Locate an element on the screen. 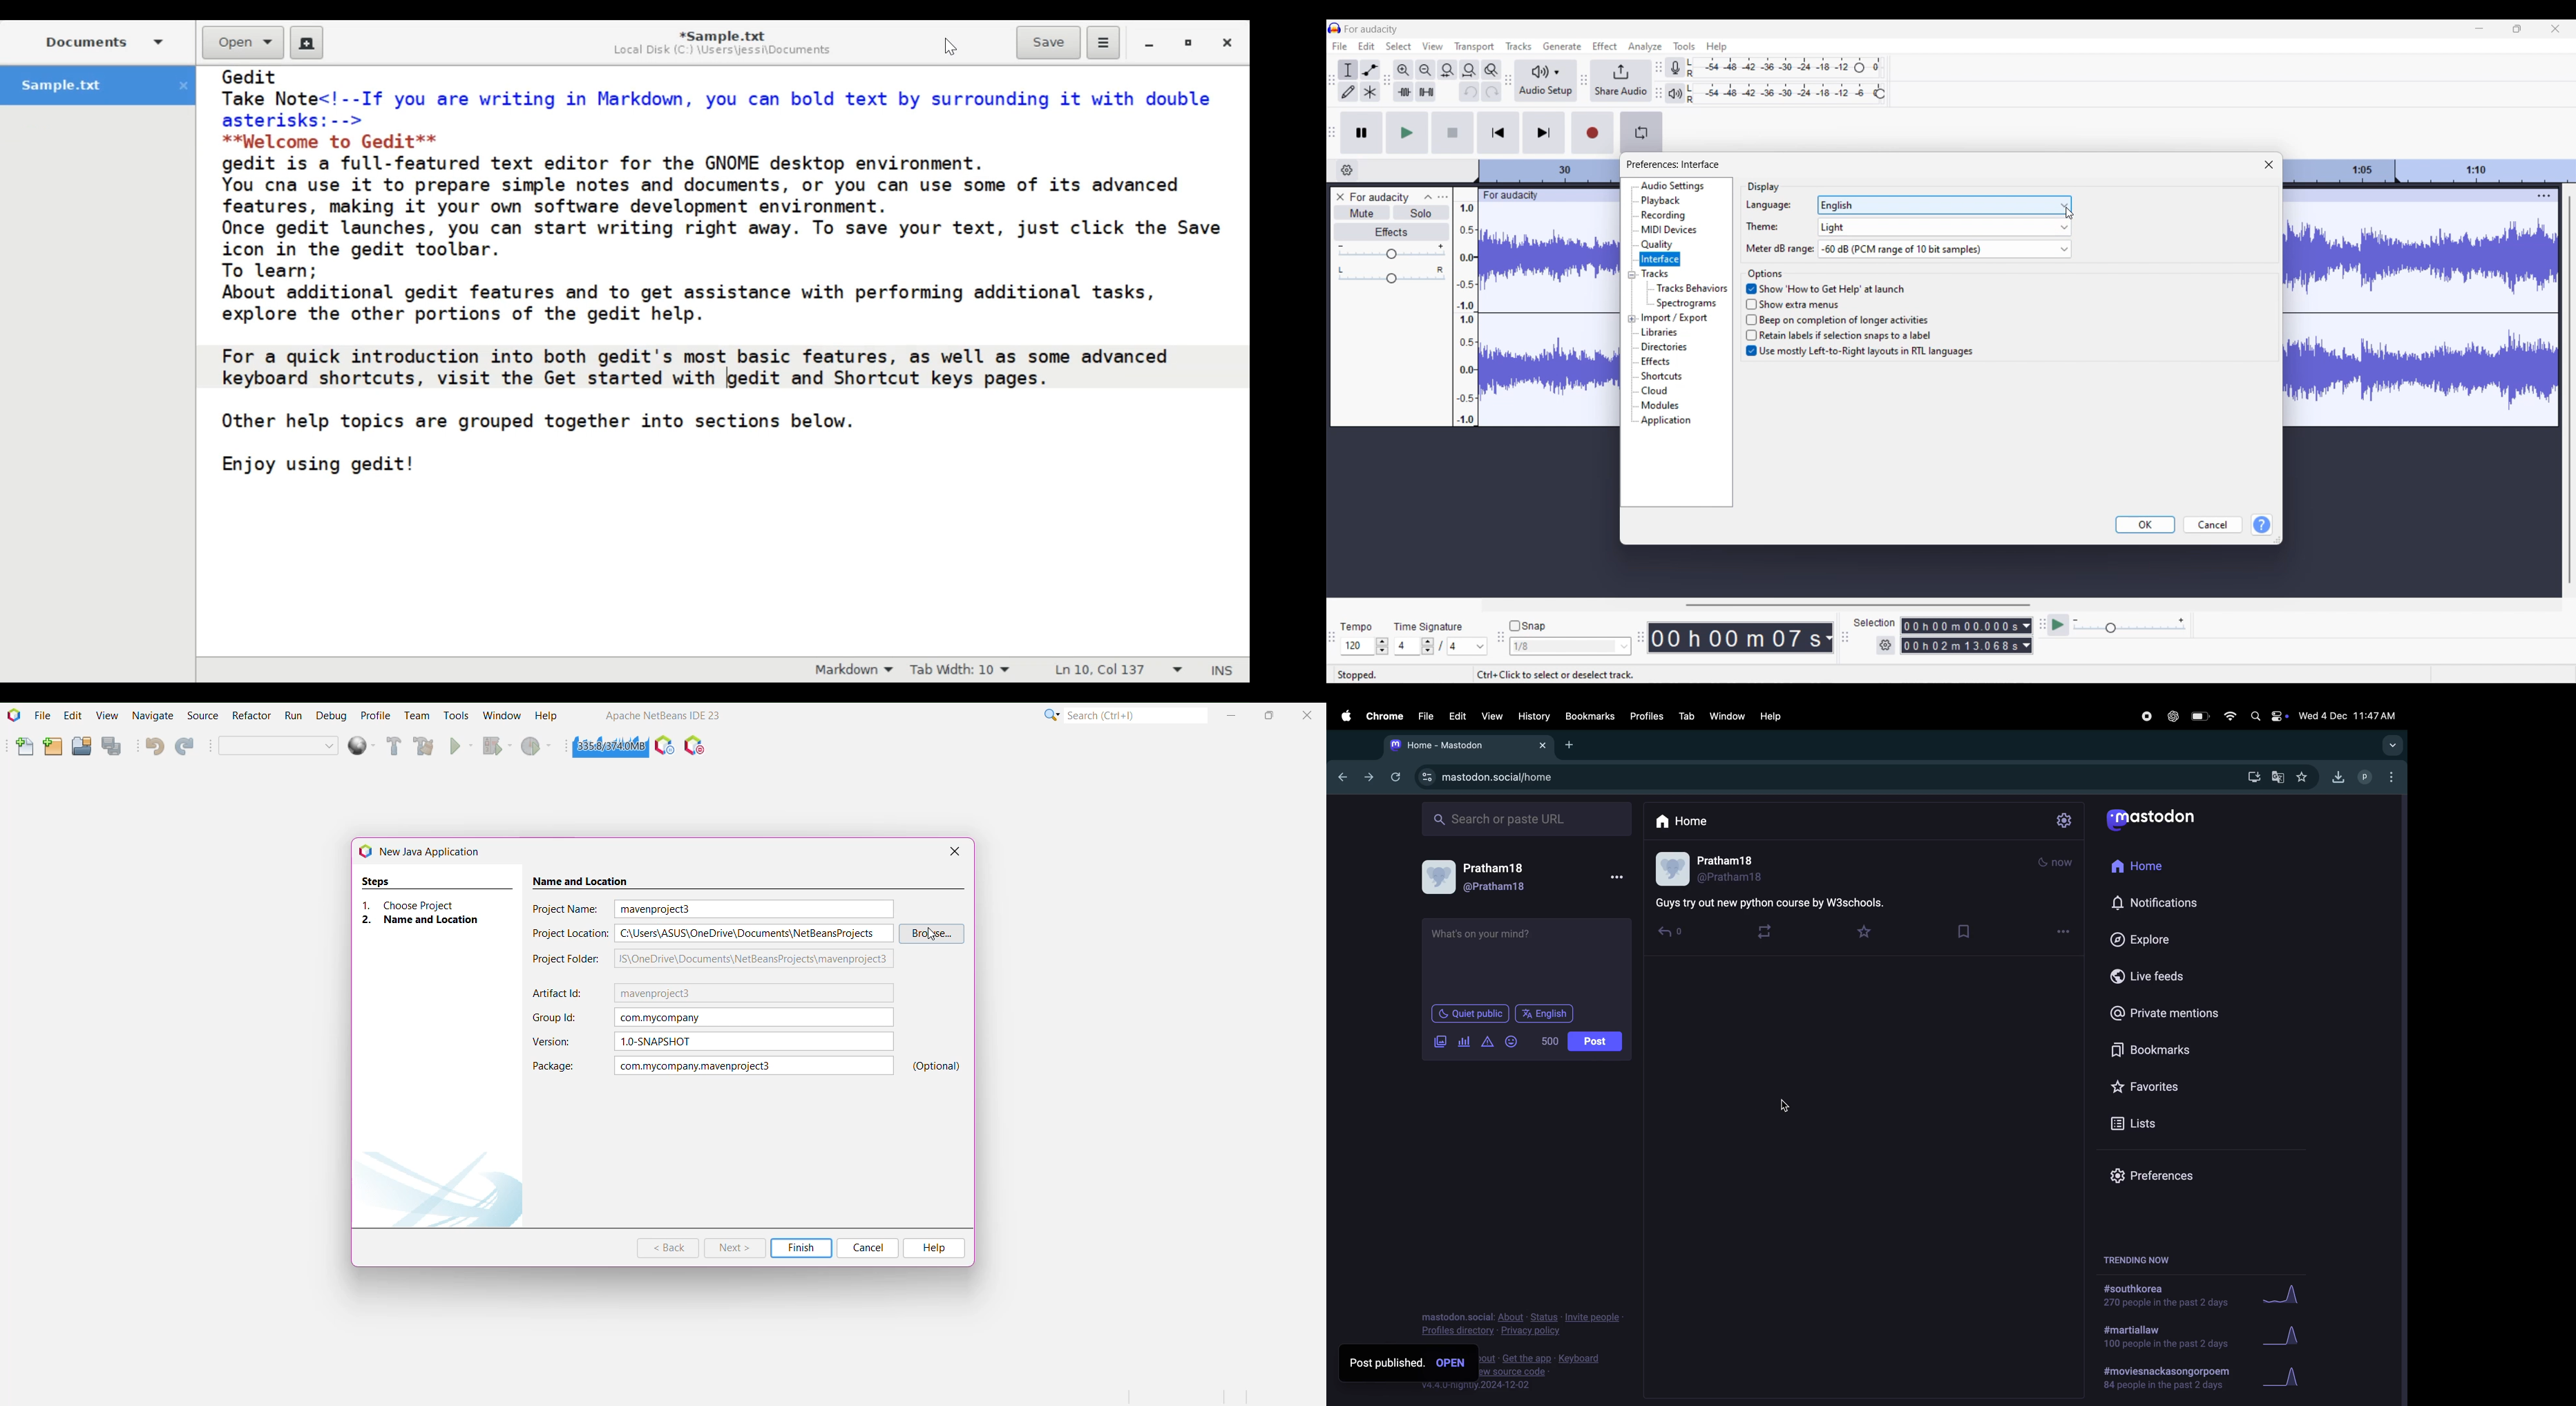 The image size is (2576, 1428). Help is located at coordinates (935, 1247).